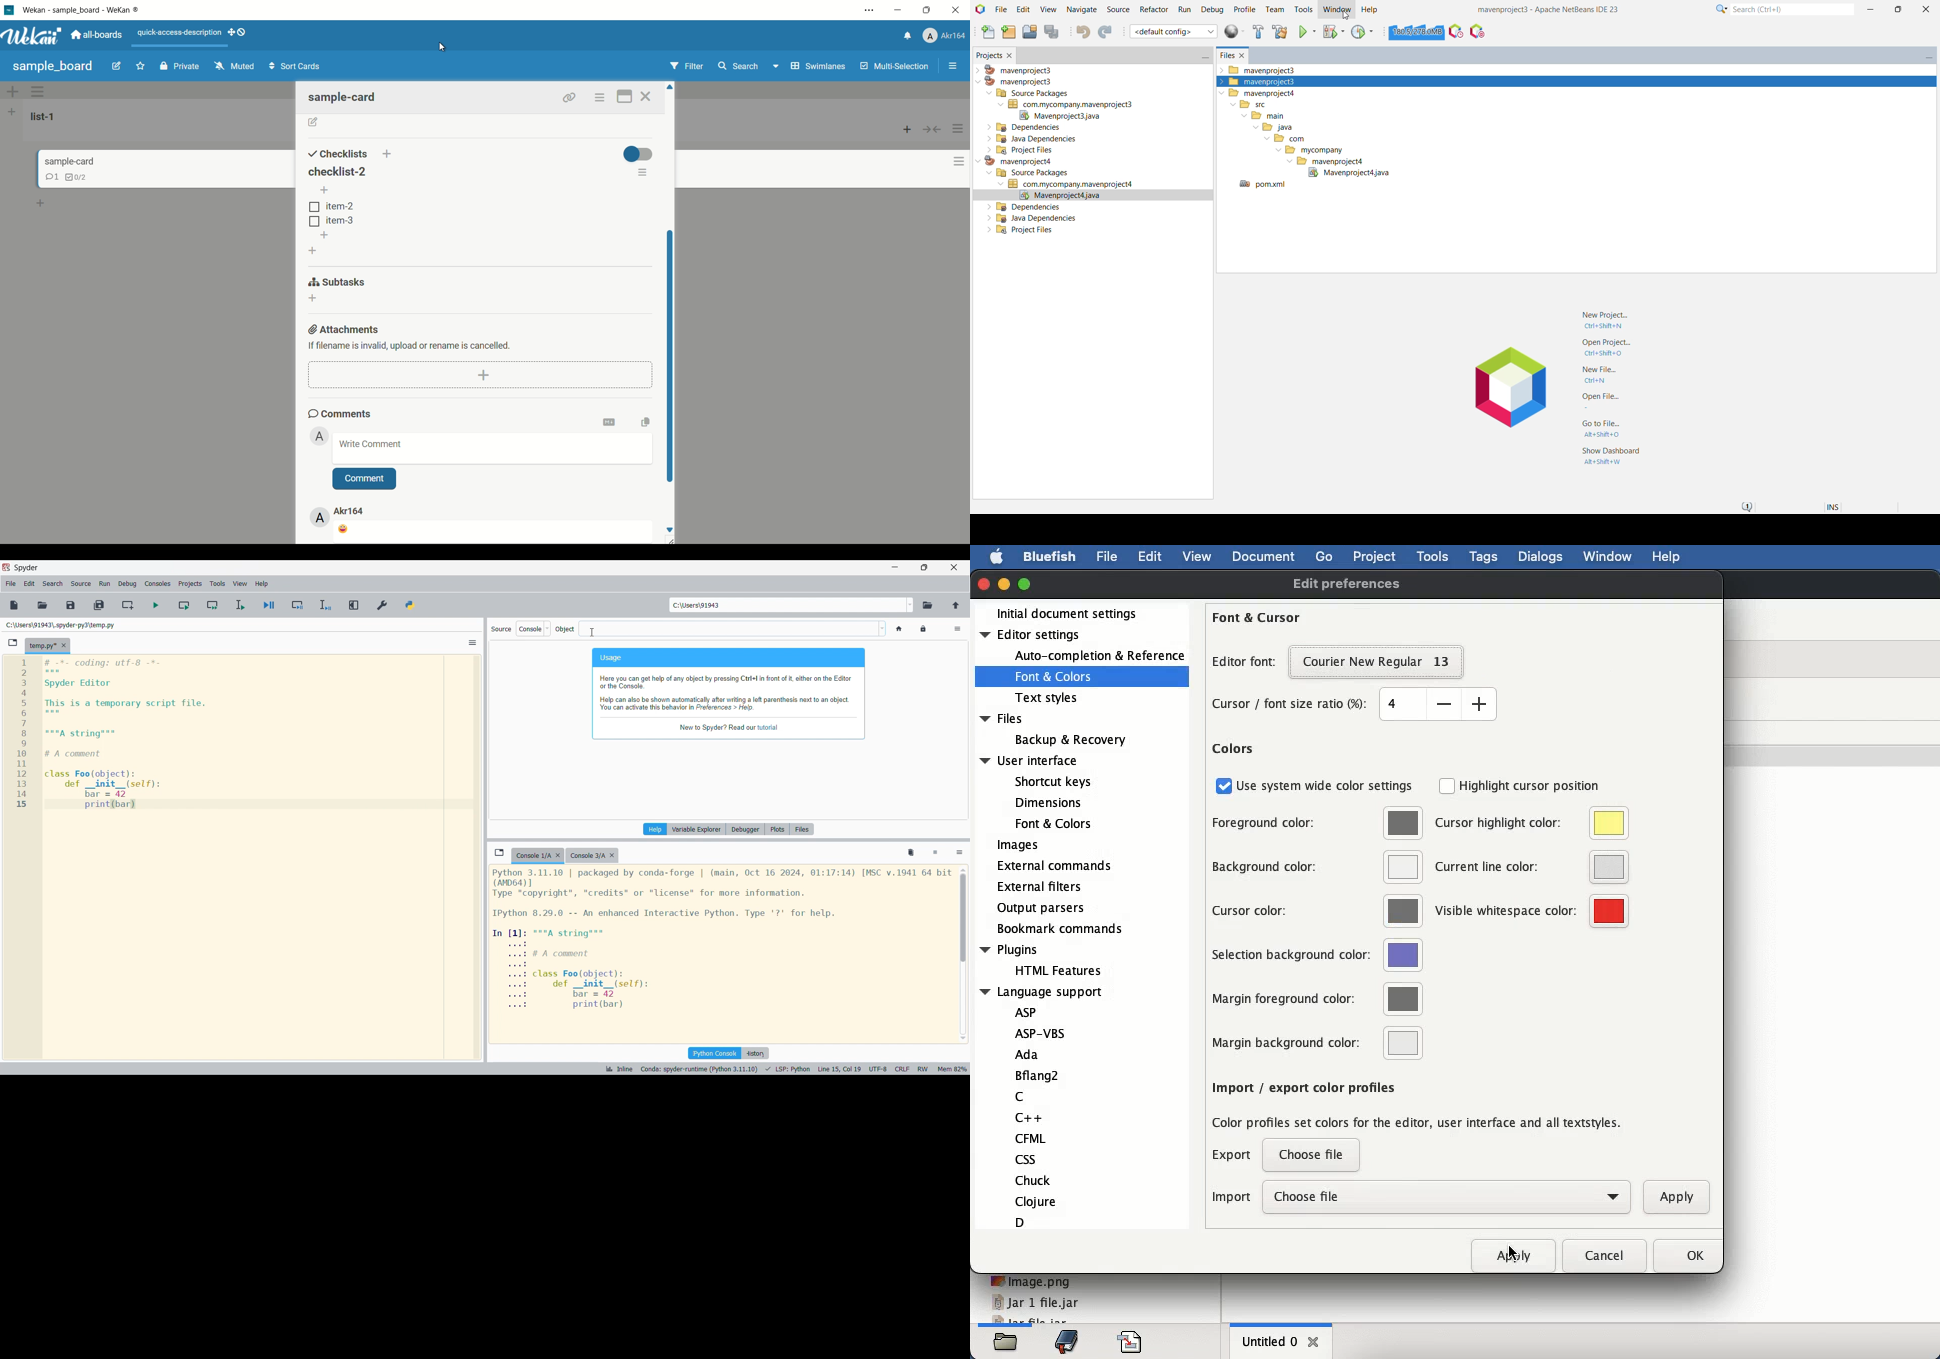 This screenshot has width=1960, height=1372. What do you see at coordinates (1434, 557) in the screenshot?
I see `tools` at bounding box center [1434, 557].